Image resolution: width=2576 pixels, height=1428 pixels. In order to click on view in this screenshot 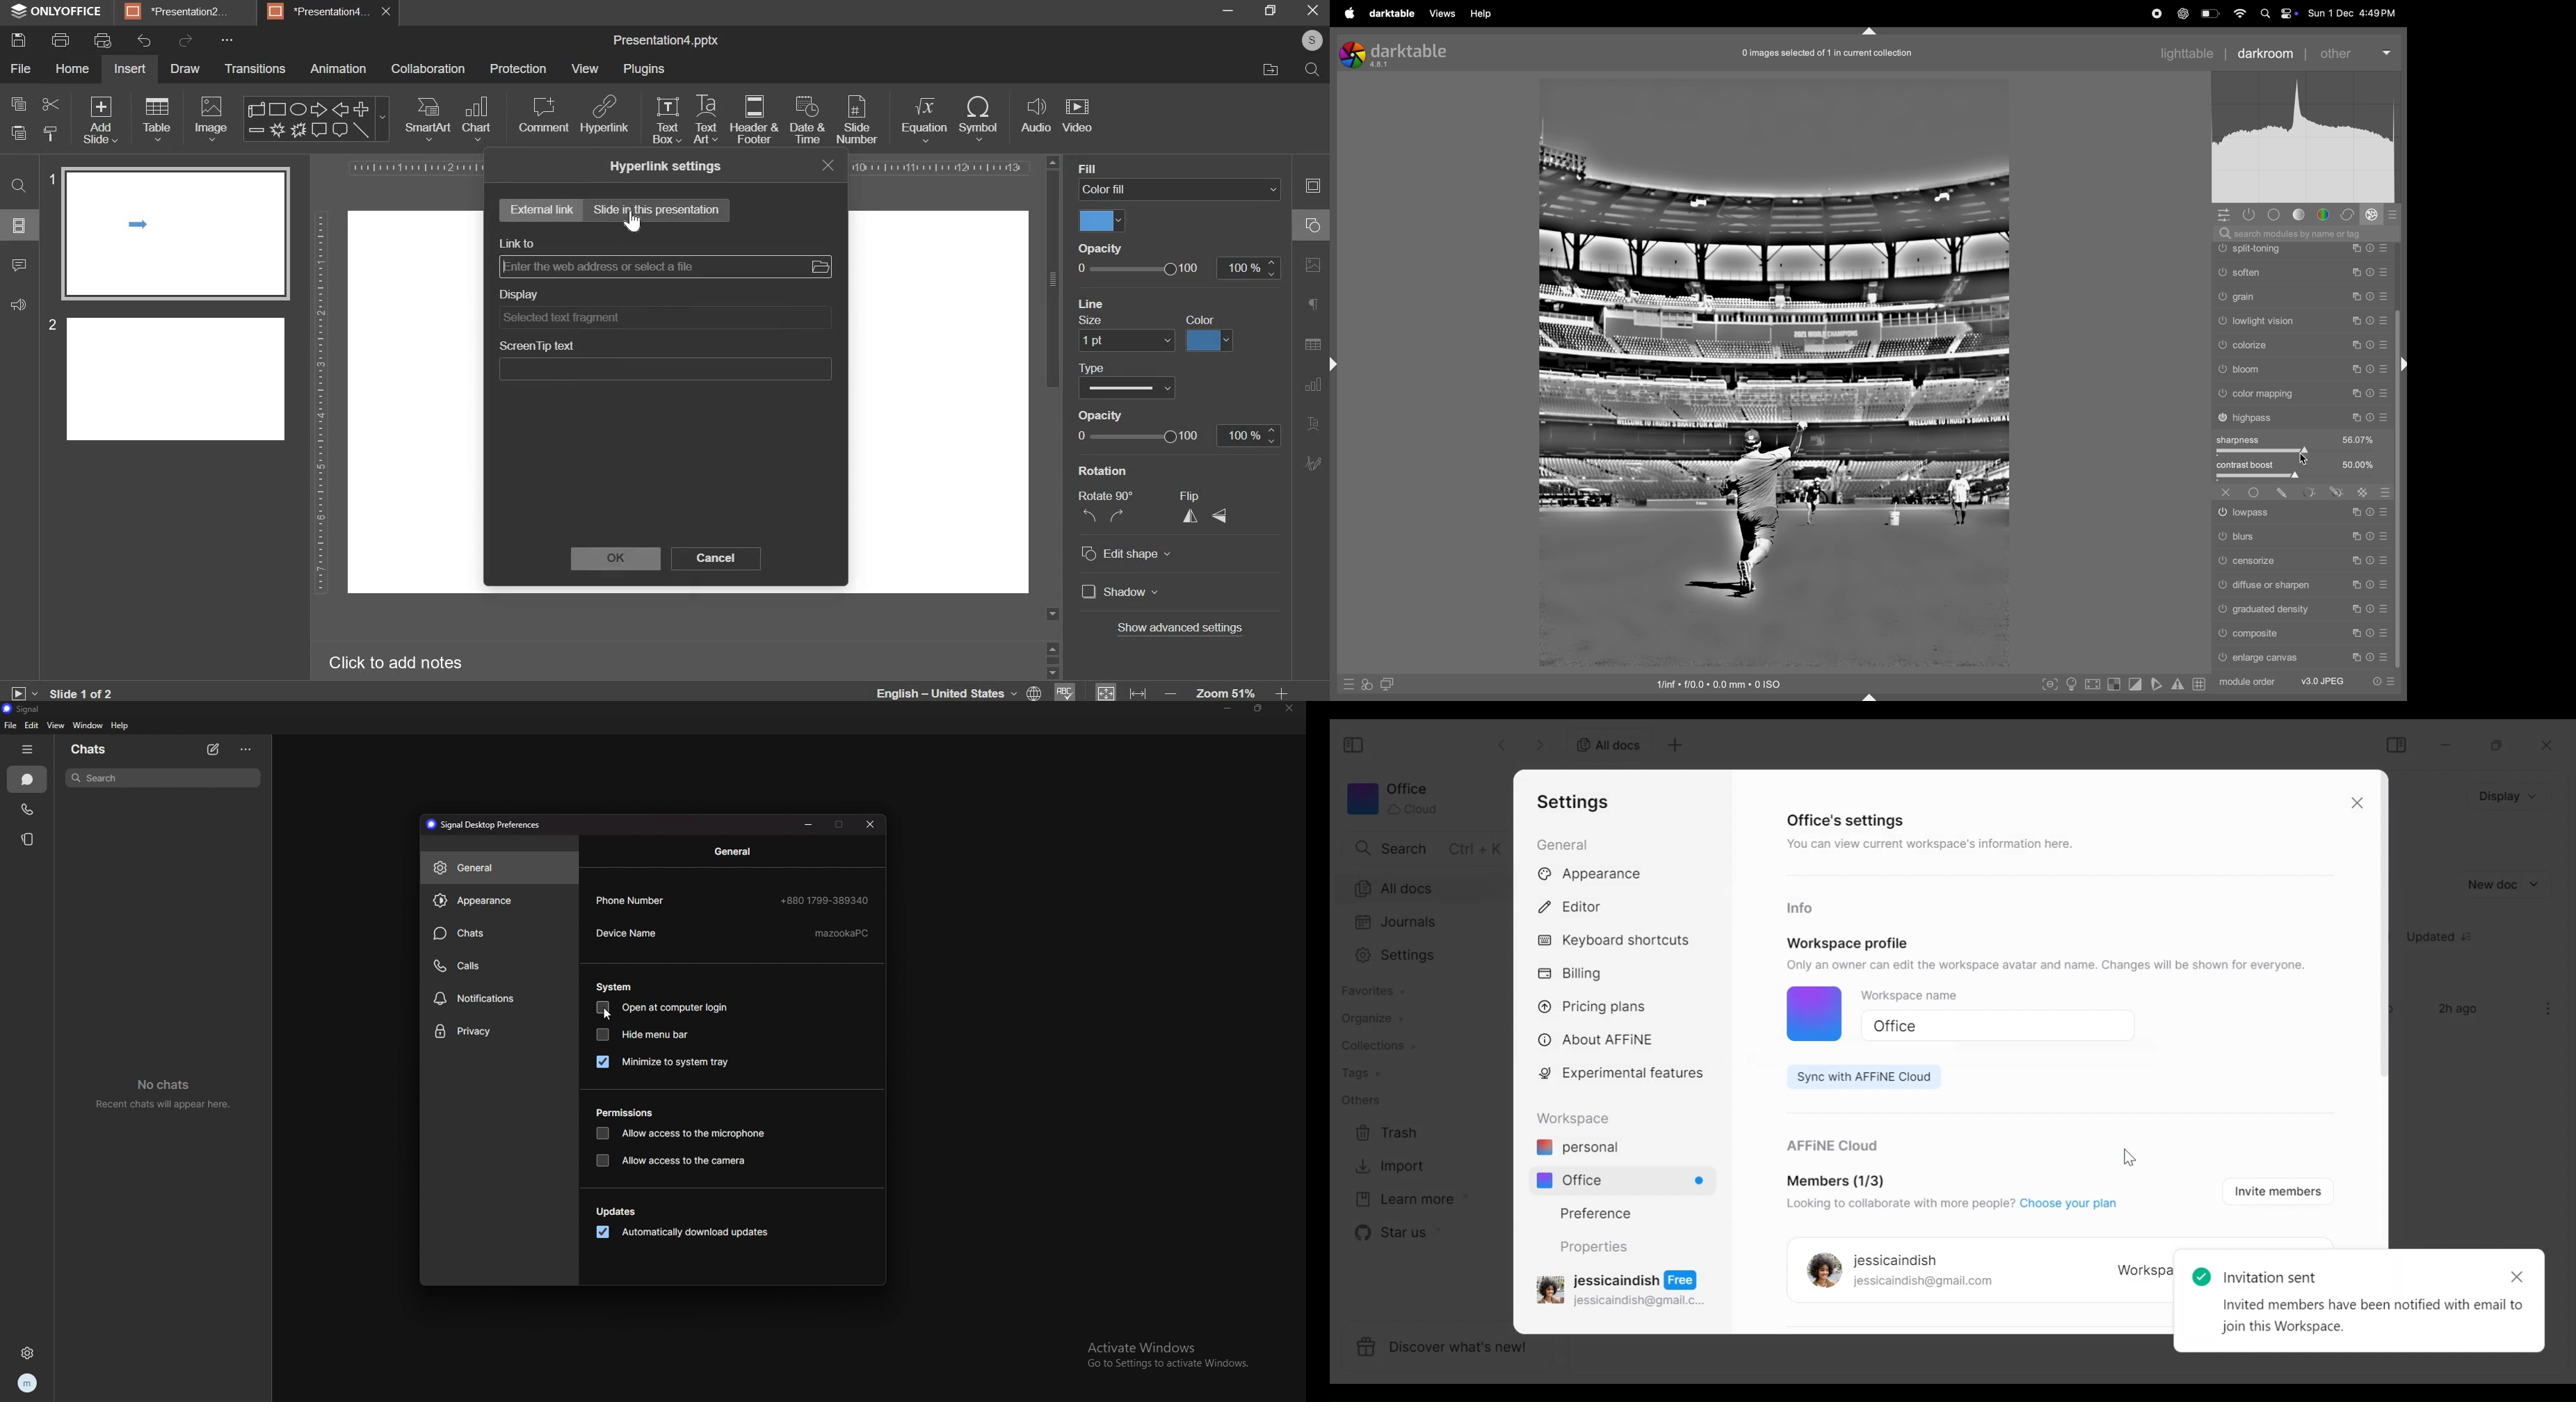, I will do `click(583, 69)`.